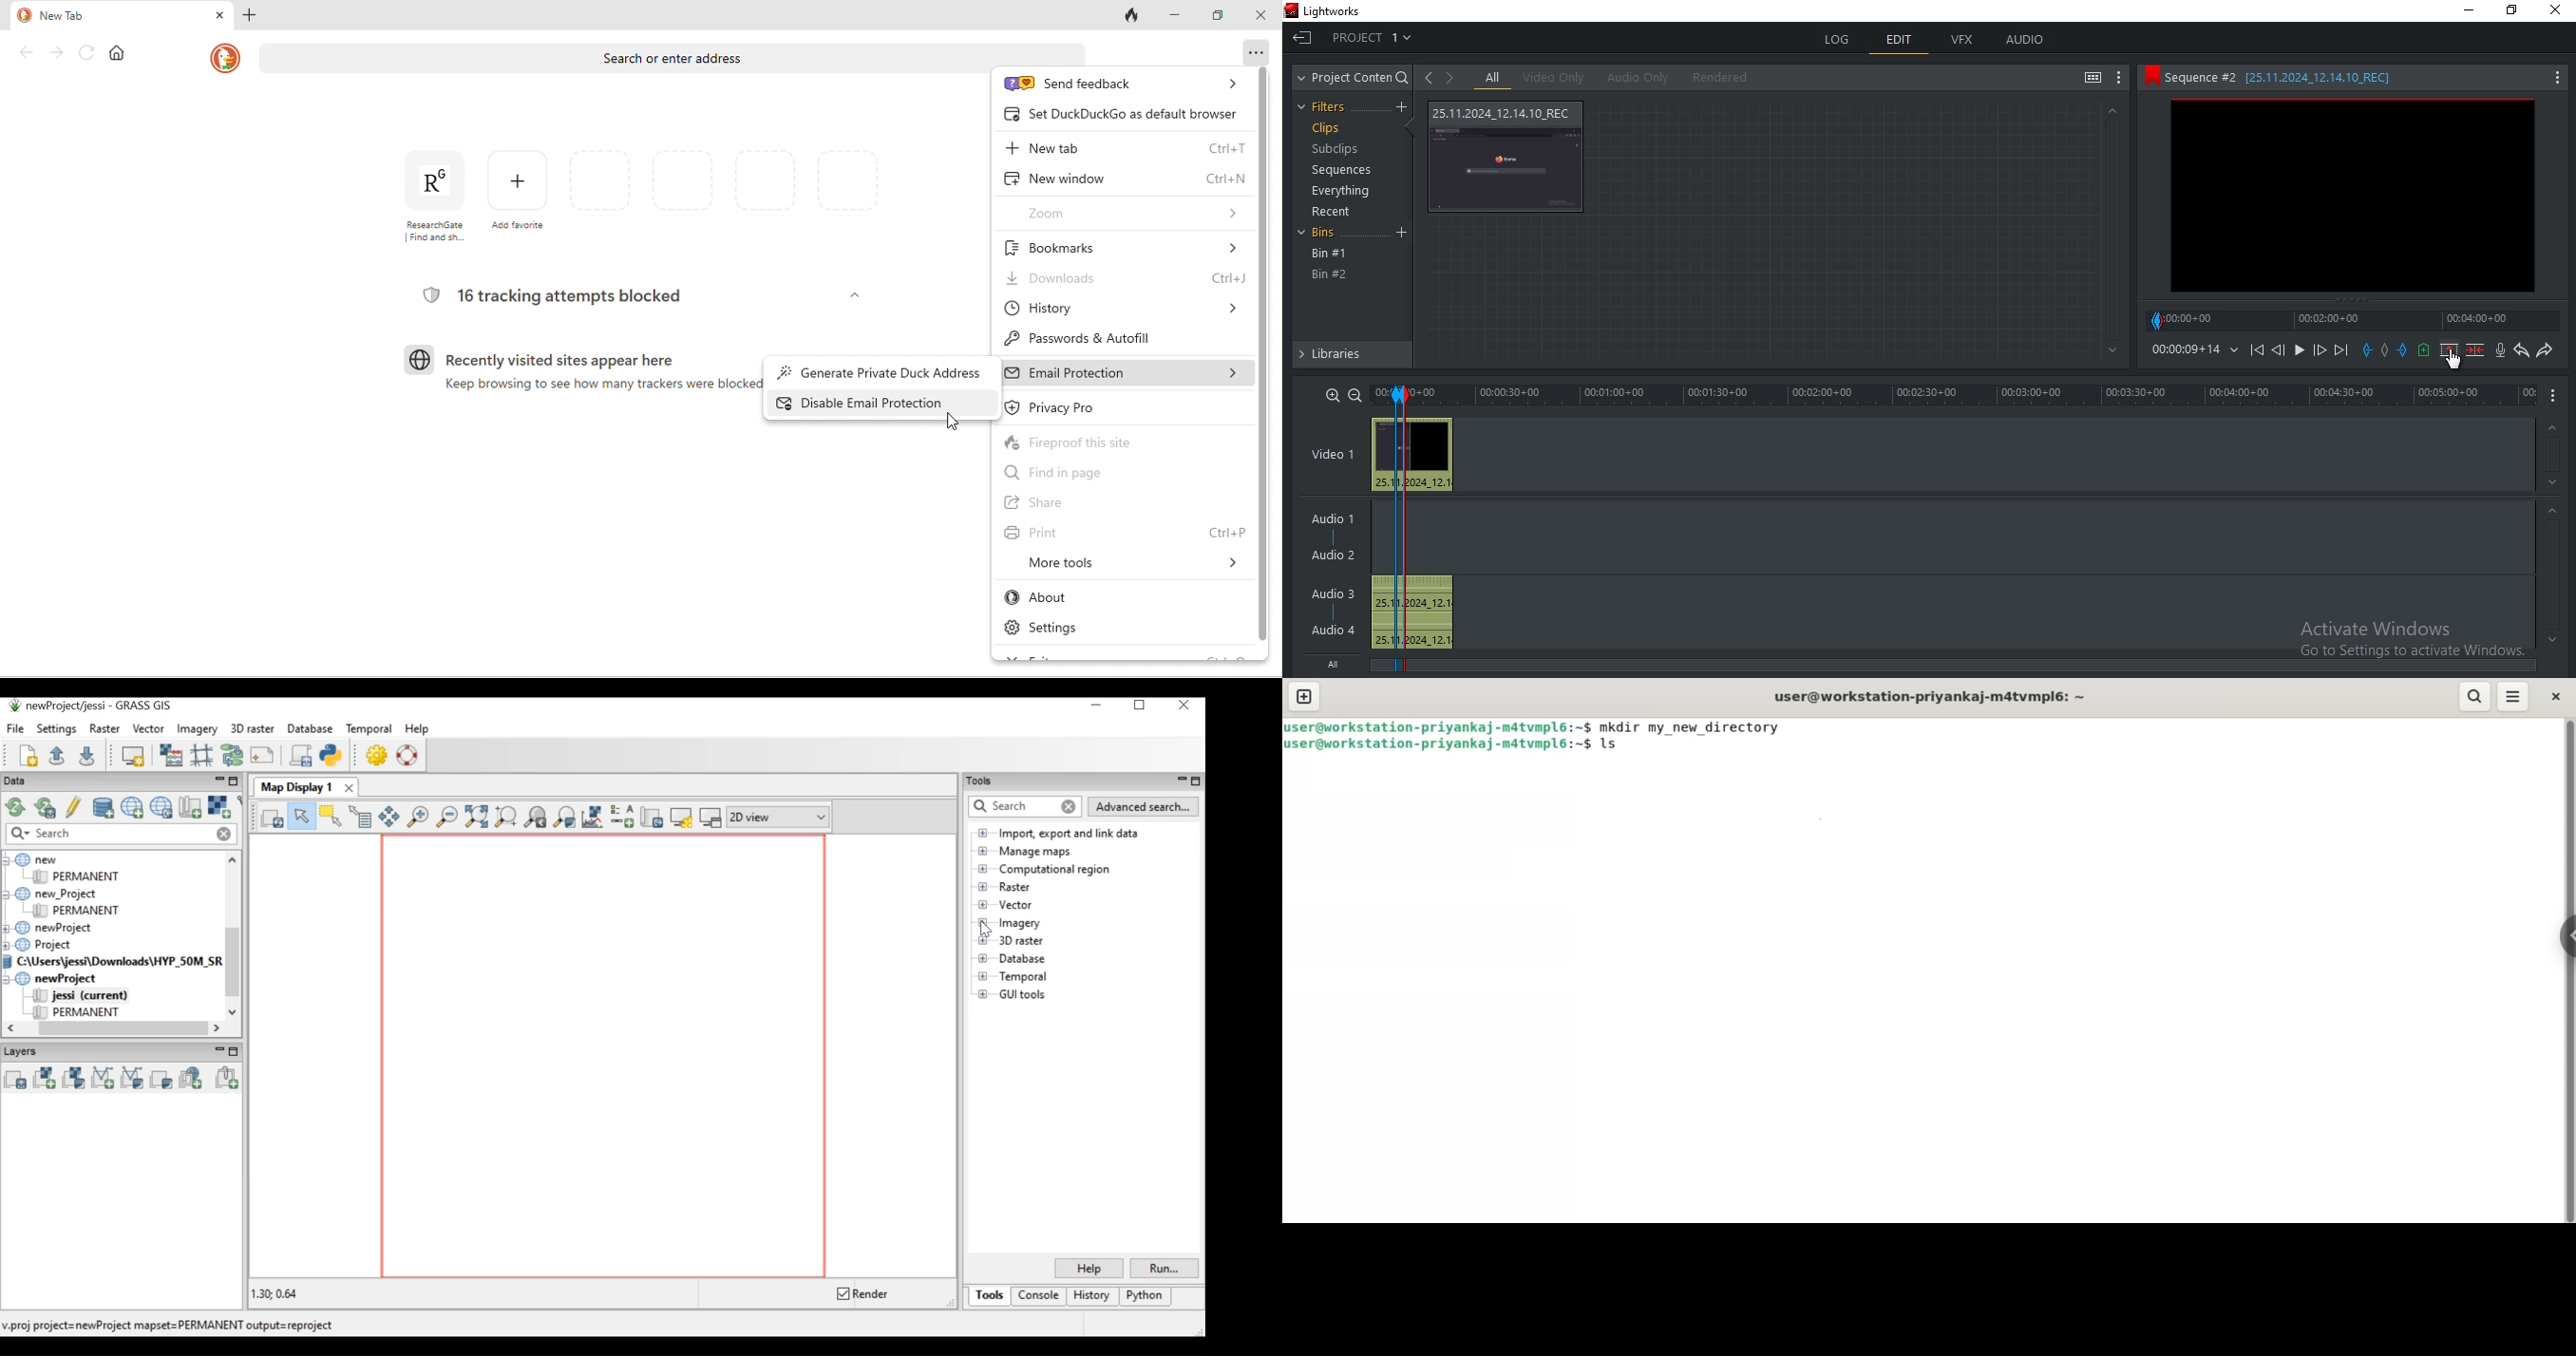  I want to click on new window, so click(1127, 177).